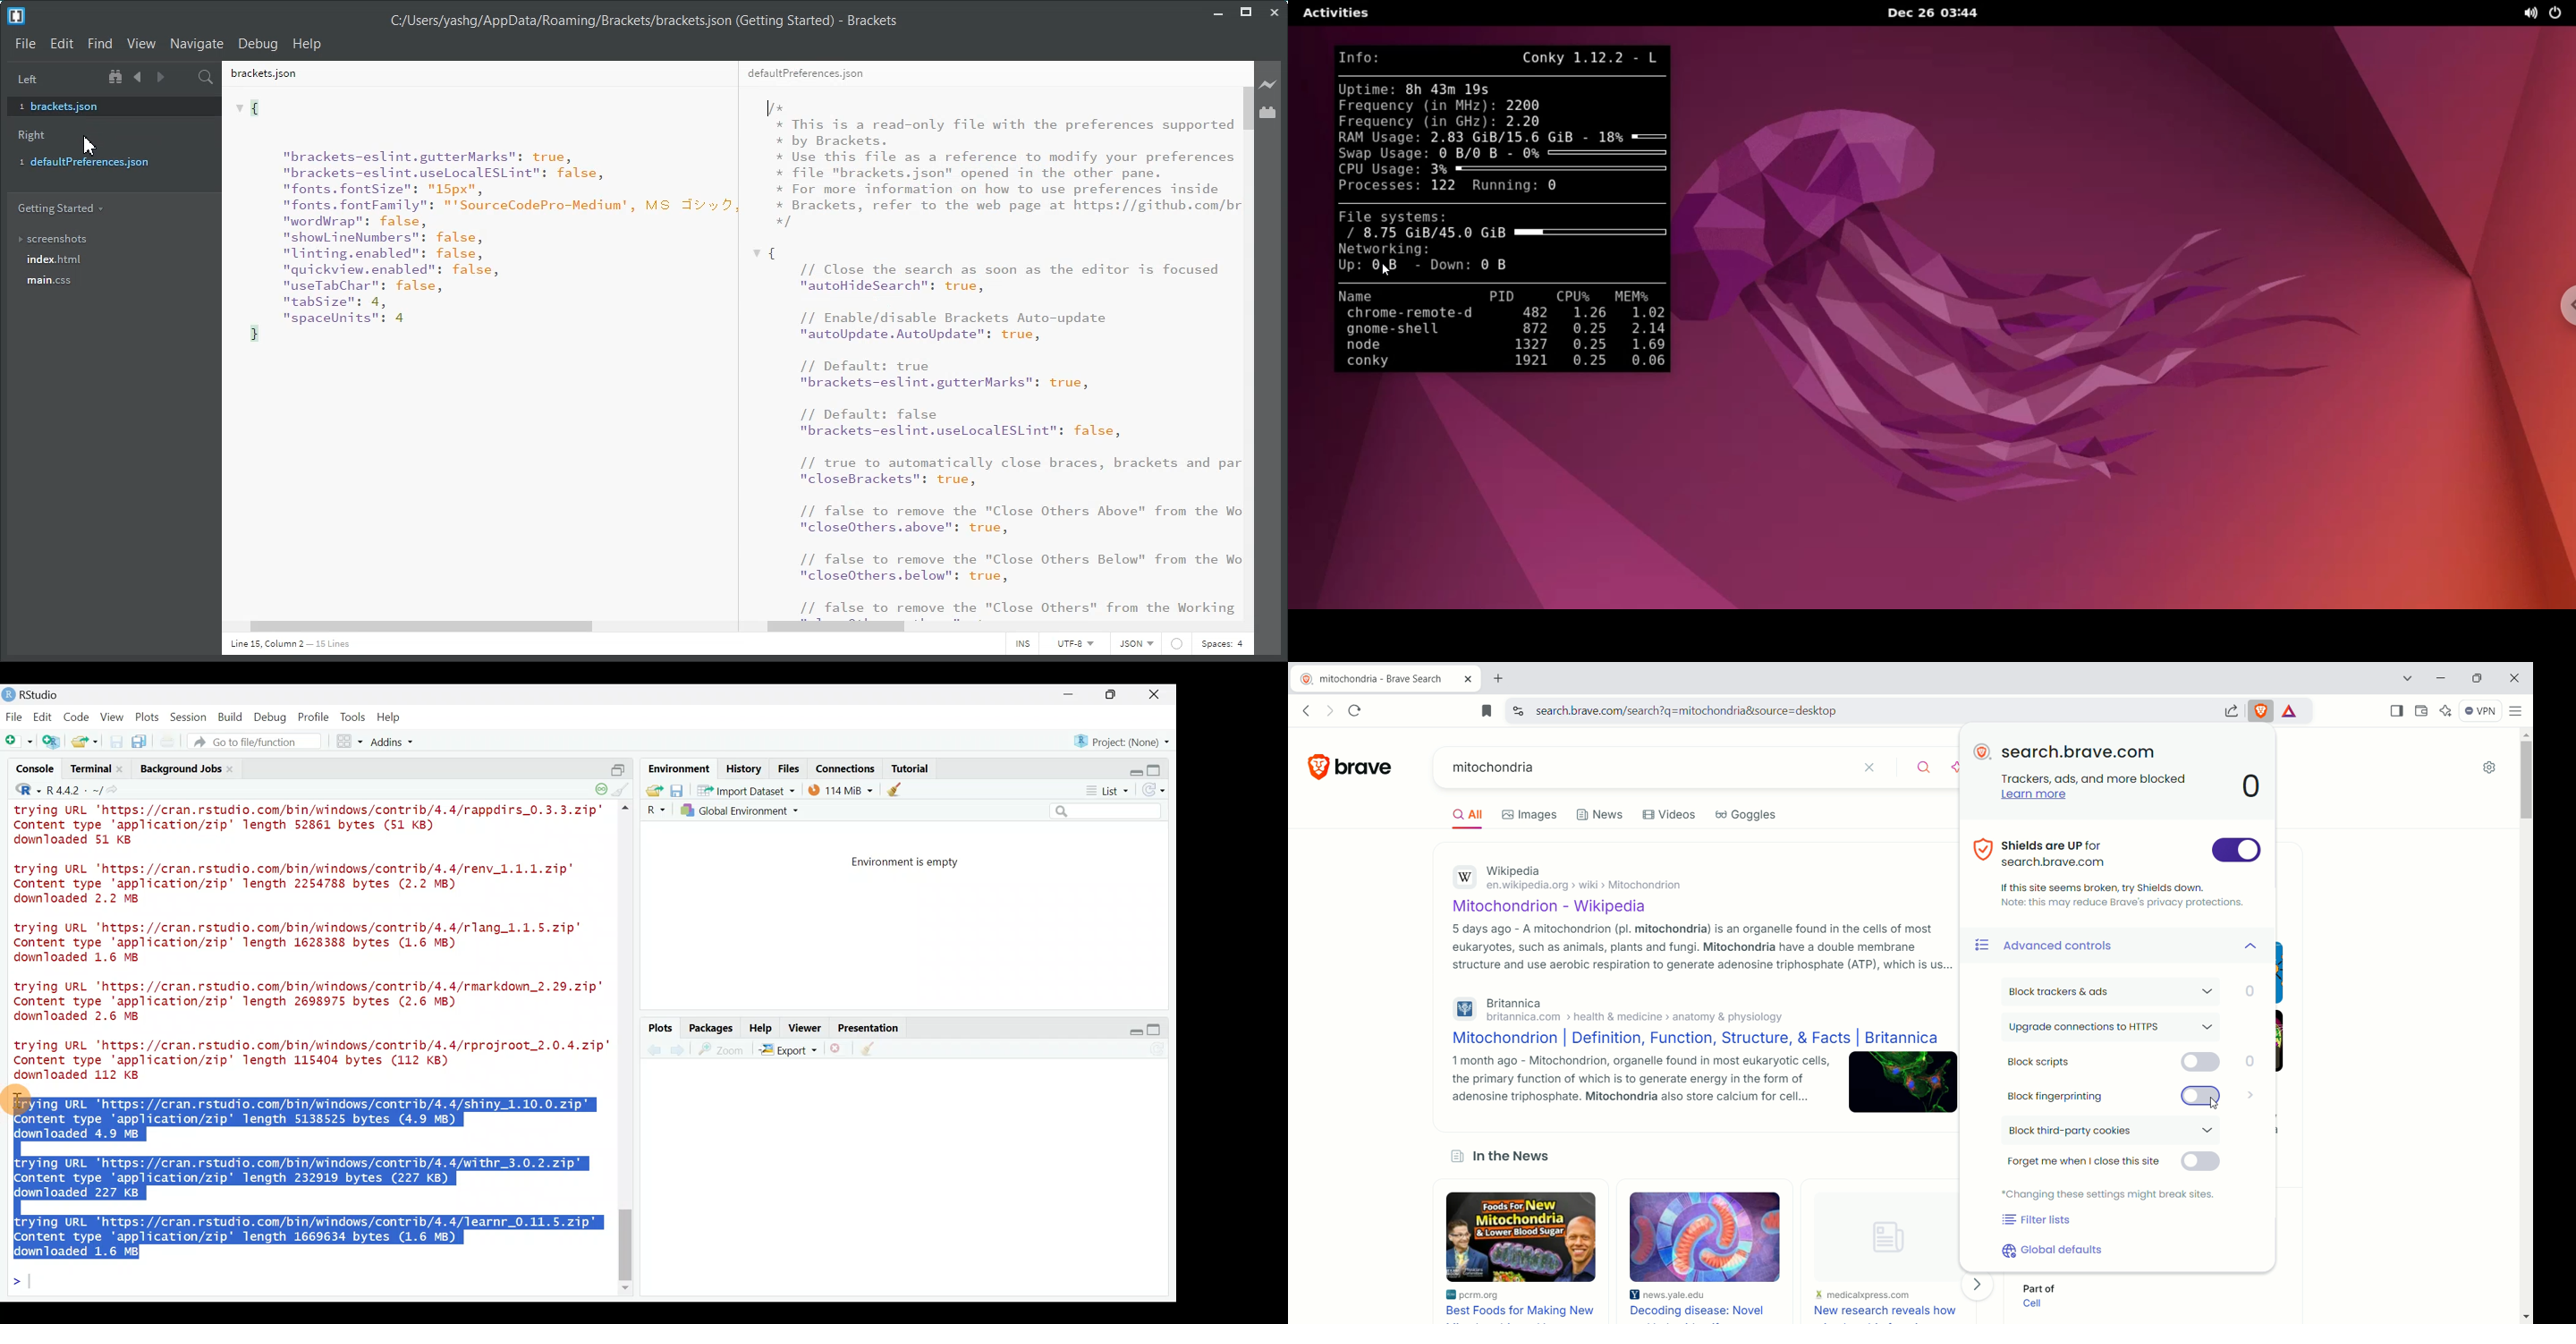  Describe the element at coordinates (301, 1178) in the screenshot. I see `trying URL 'https://cran.rstudio.com/bin/windows/contrib/4.4/withr_3.0.2.zip"
Content type 'application/zip' length 232919 bytes (227 KB)
downloaded 227 KB` at that location.